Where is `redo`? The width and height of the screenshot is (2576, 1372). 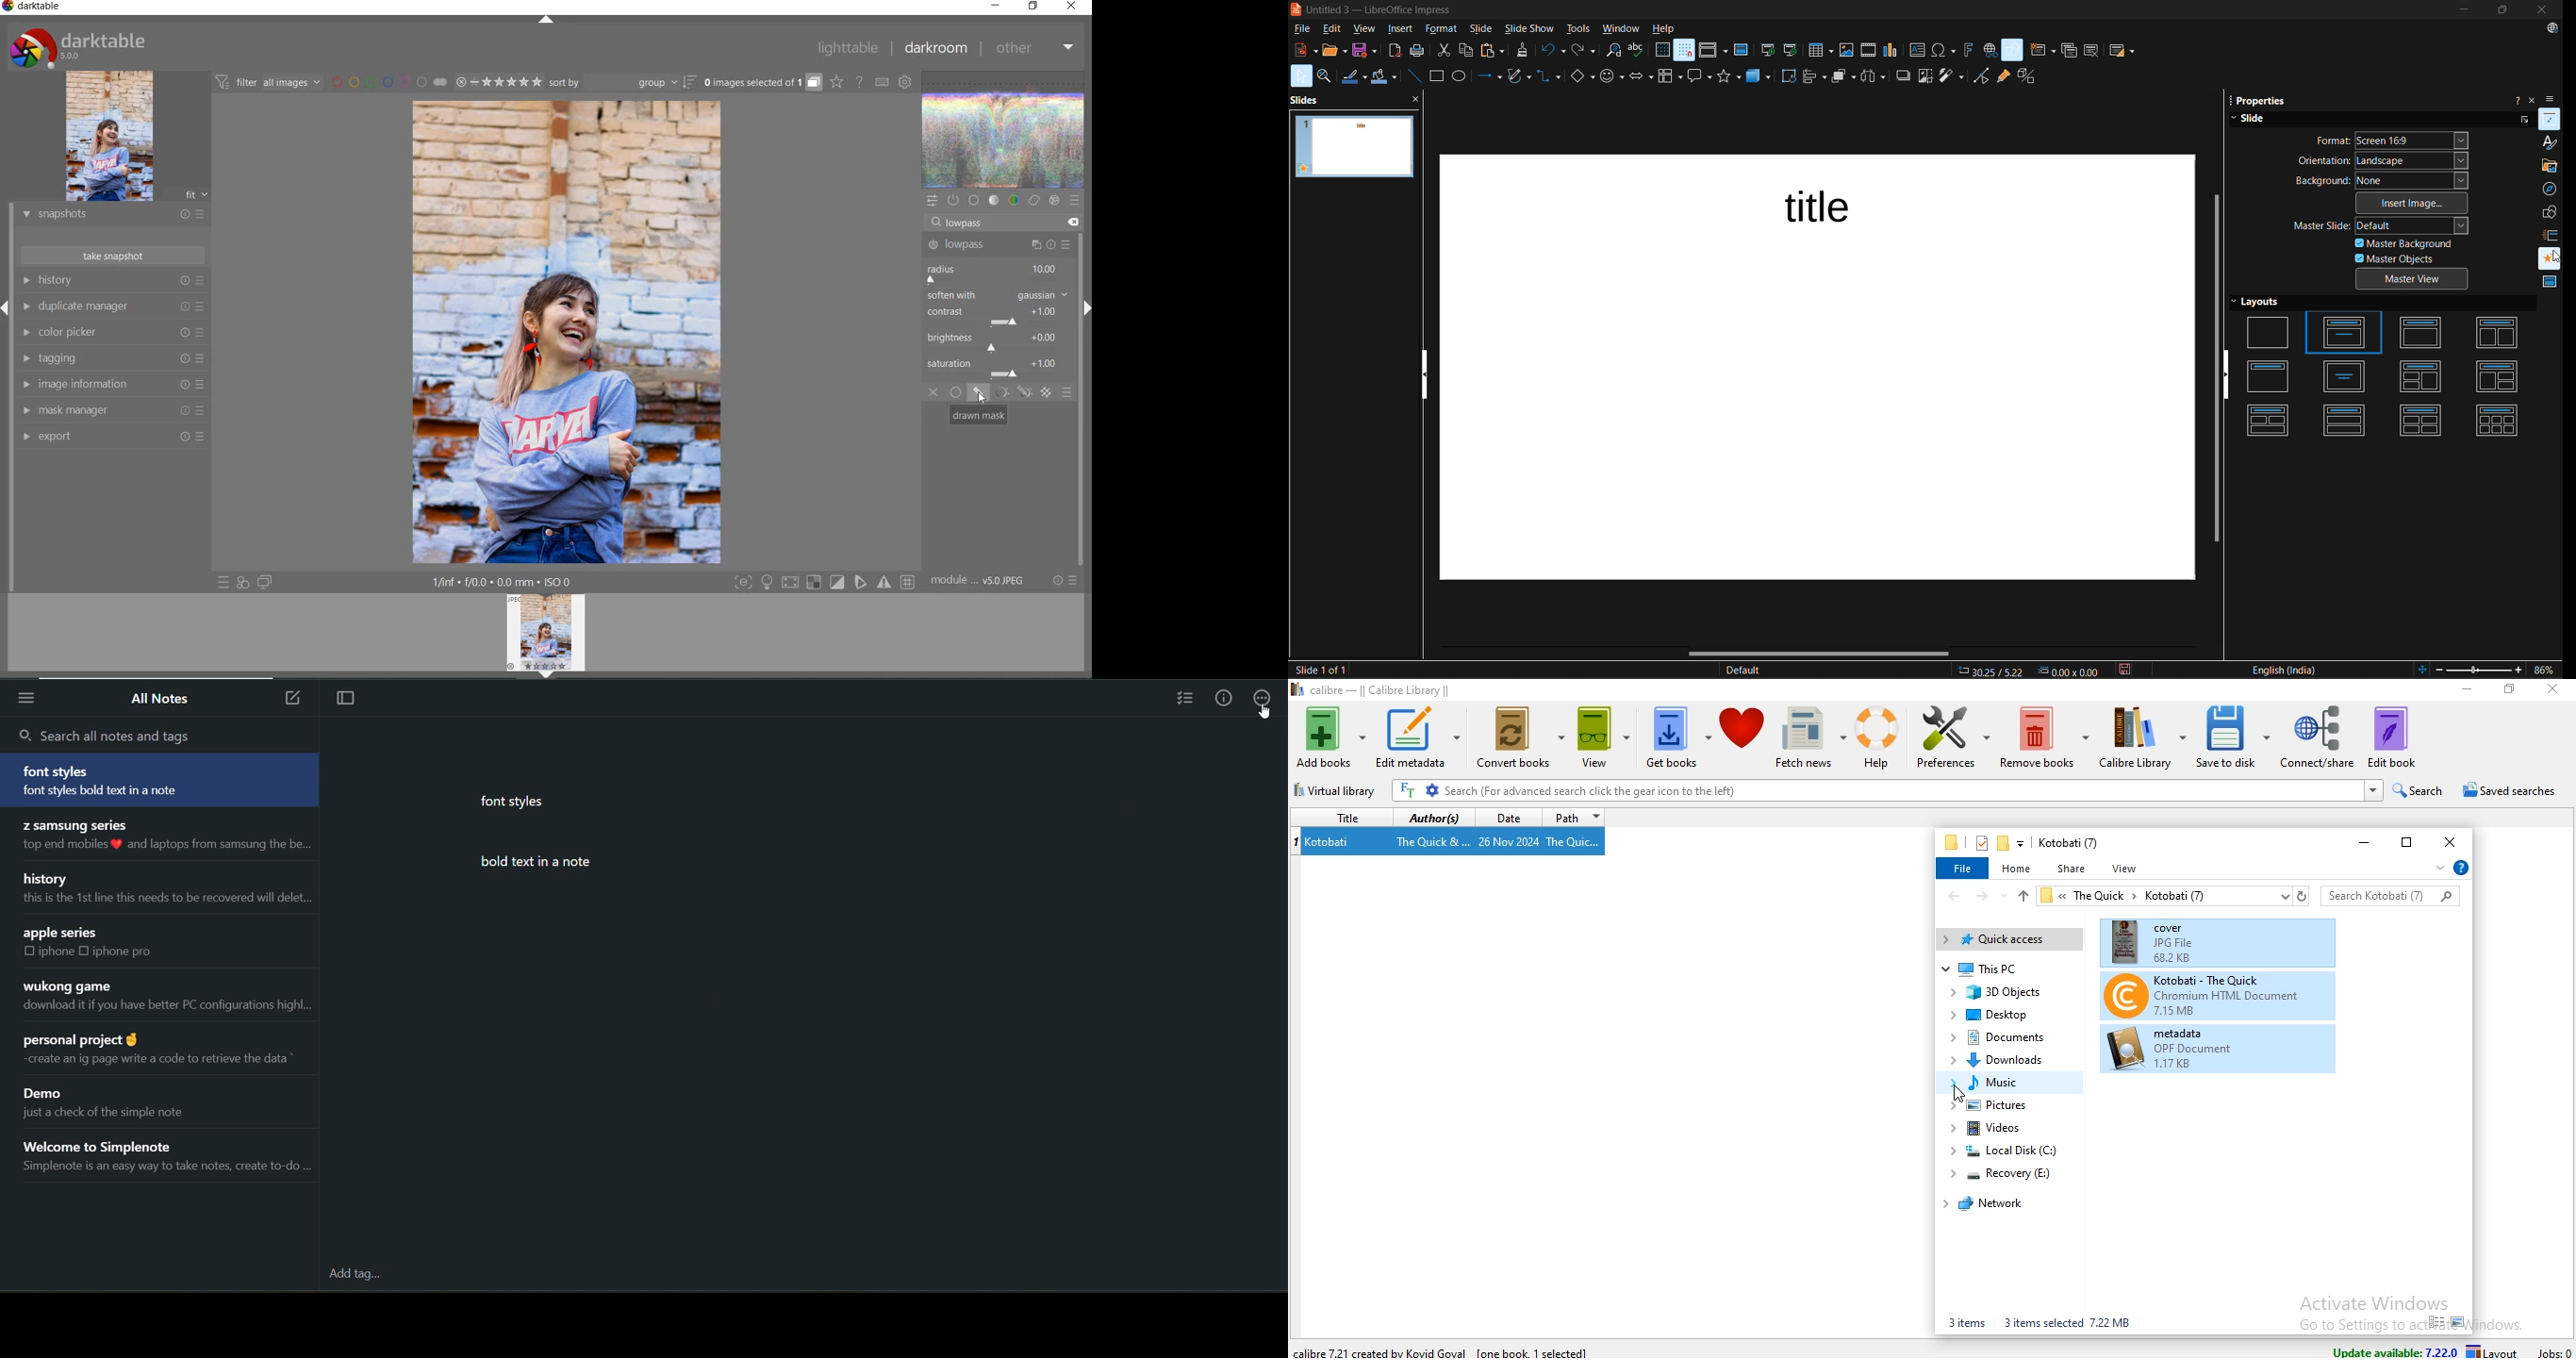
redo is located at coordinates (1582, 50).